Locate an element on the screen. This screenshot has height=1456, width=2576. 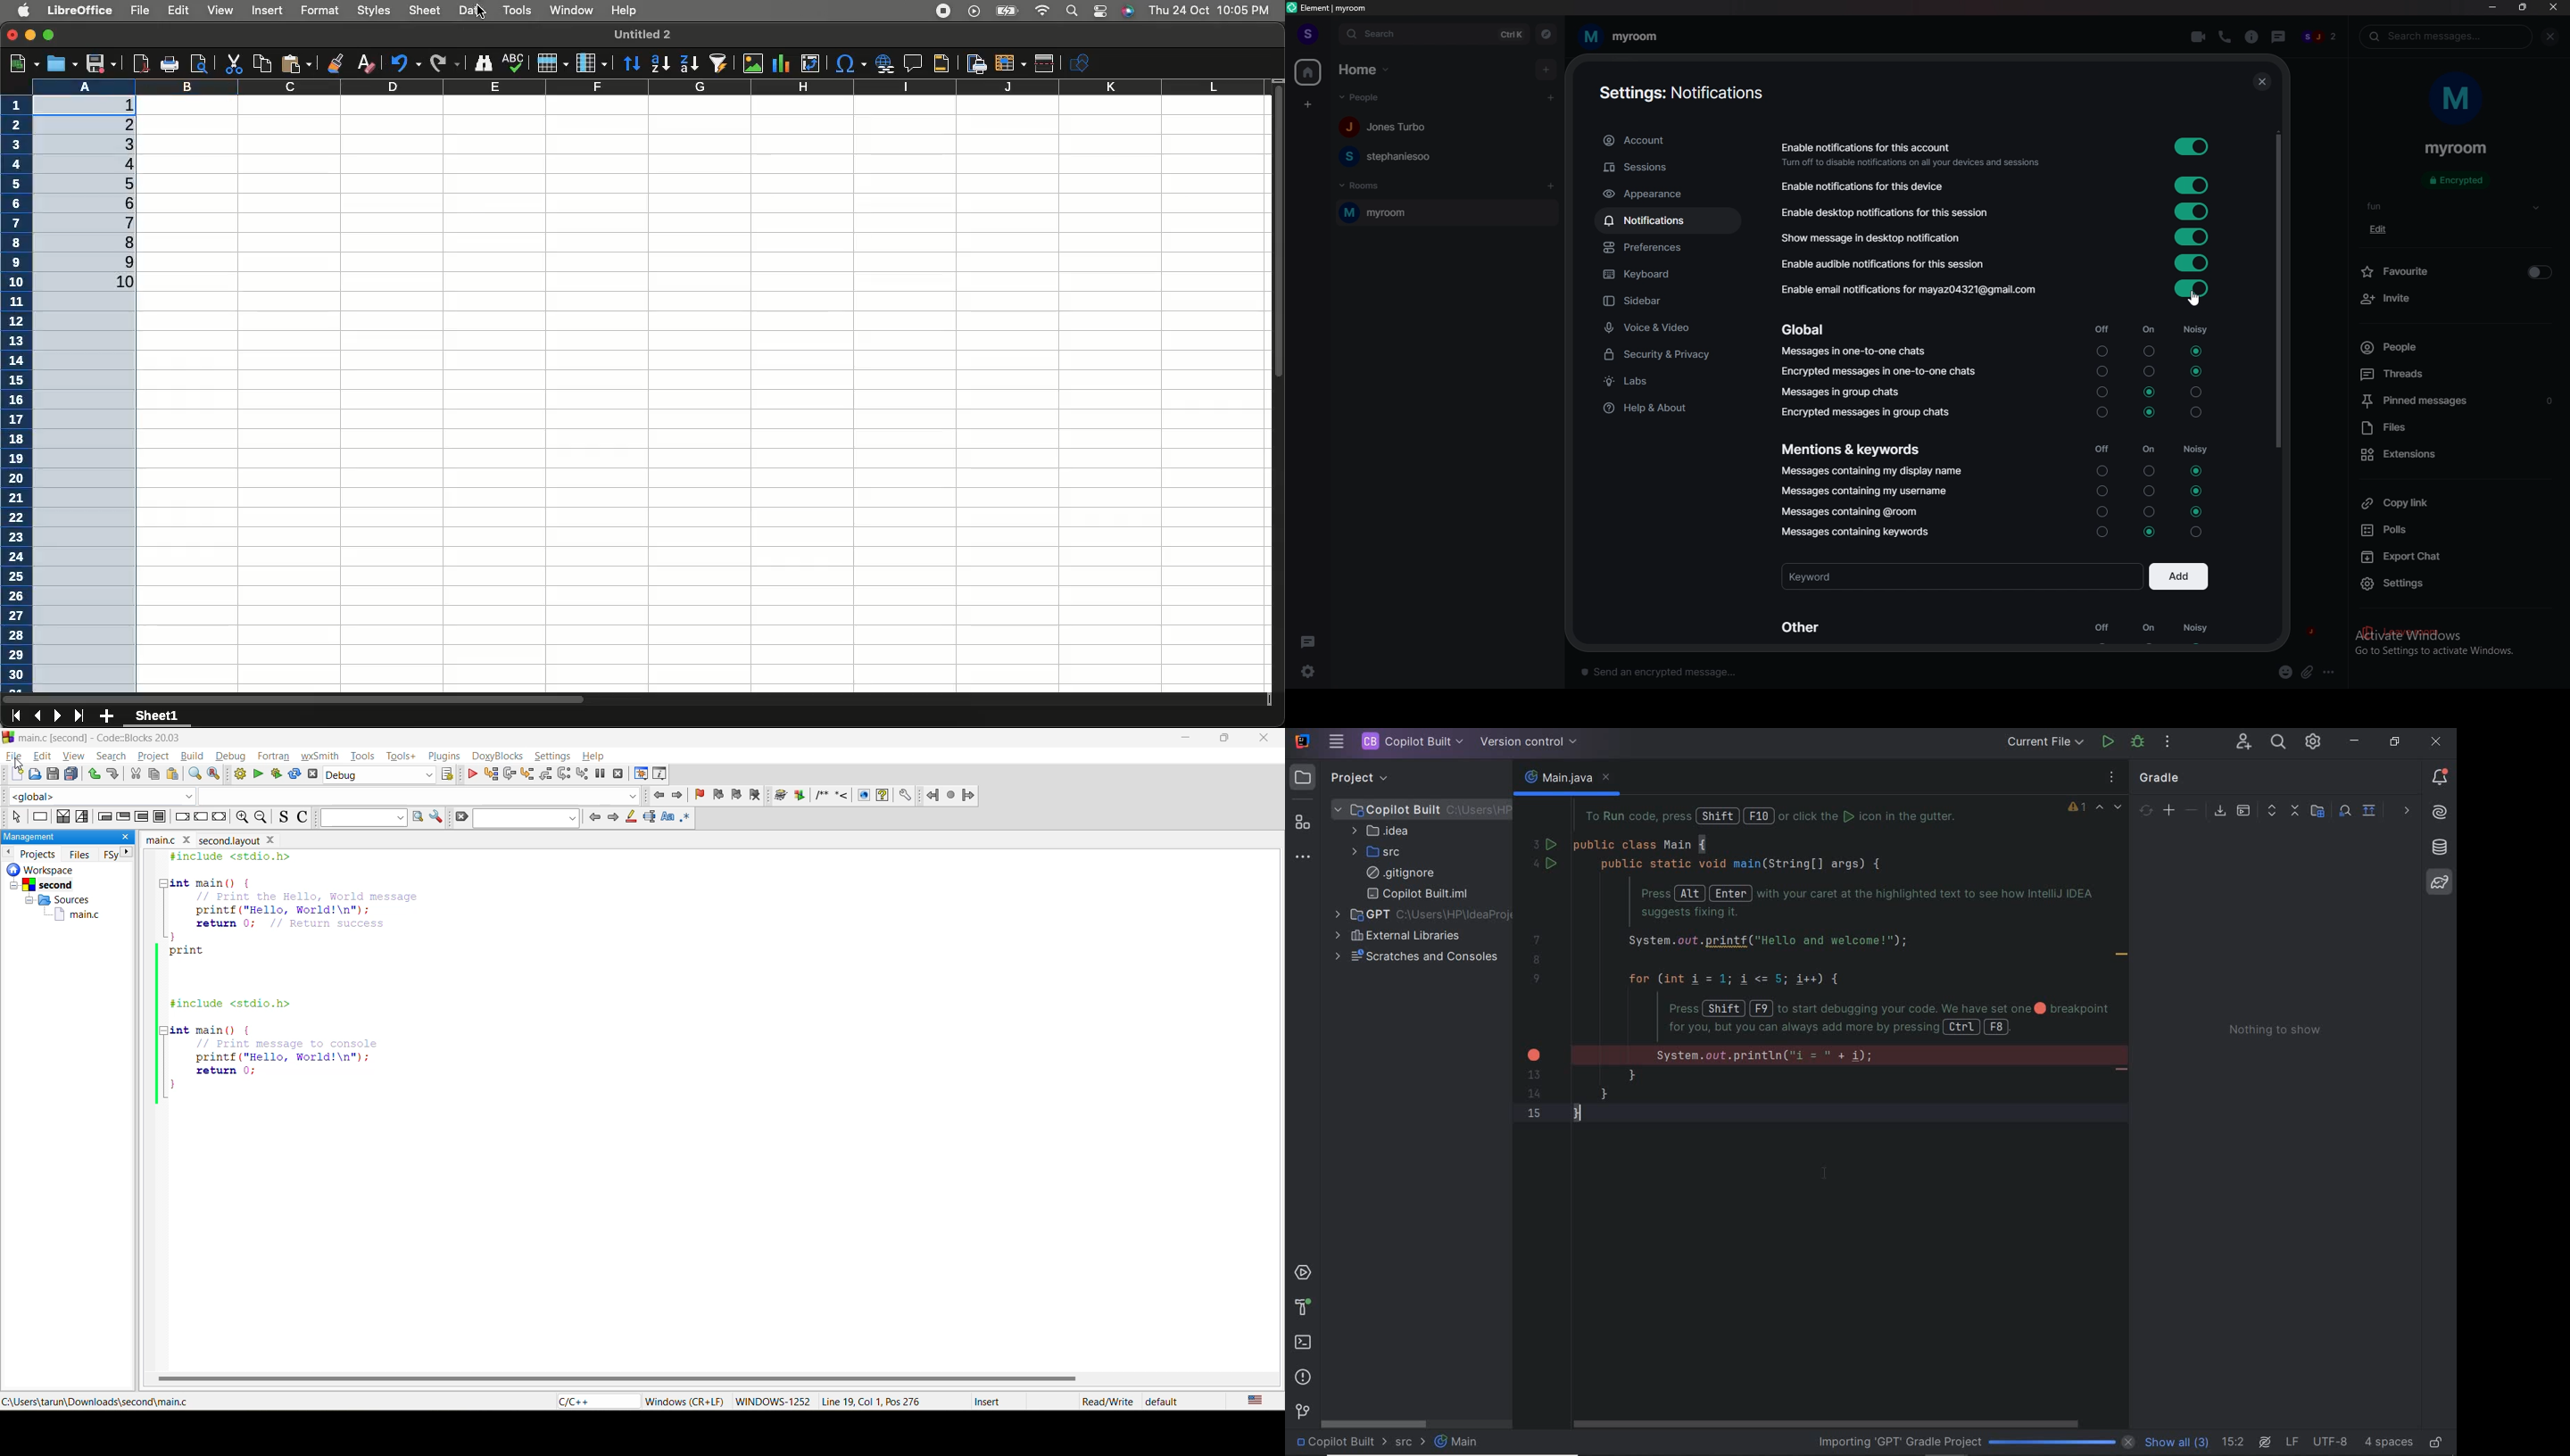
debugging windows is located at coordinates (640, 775).